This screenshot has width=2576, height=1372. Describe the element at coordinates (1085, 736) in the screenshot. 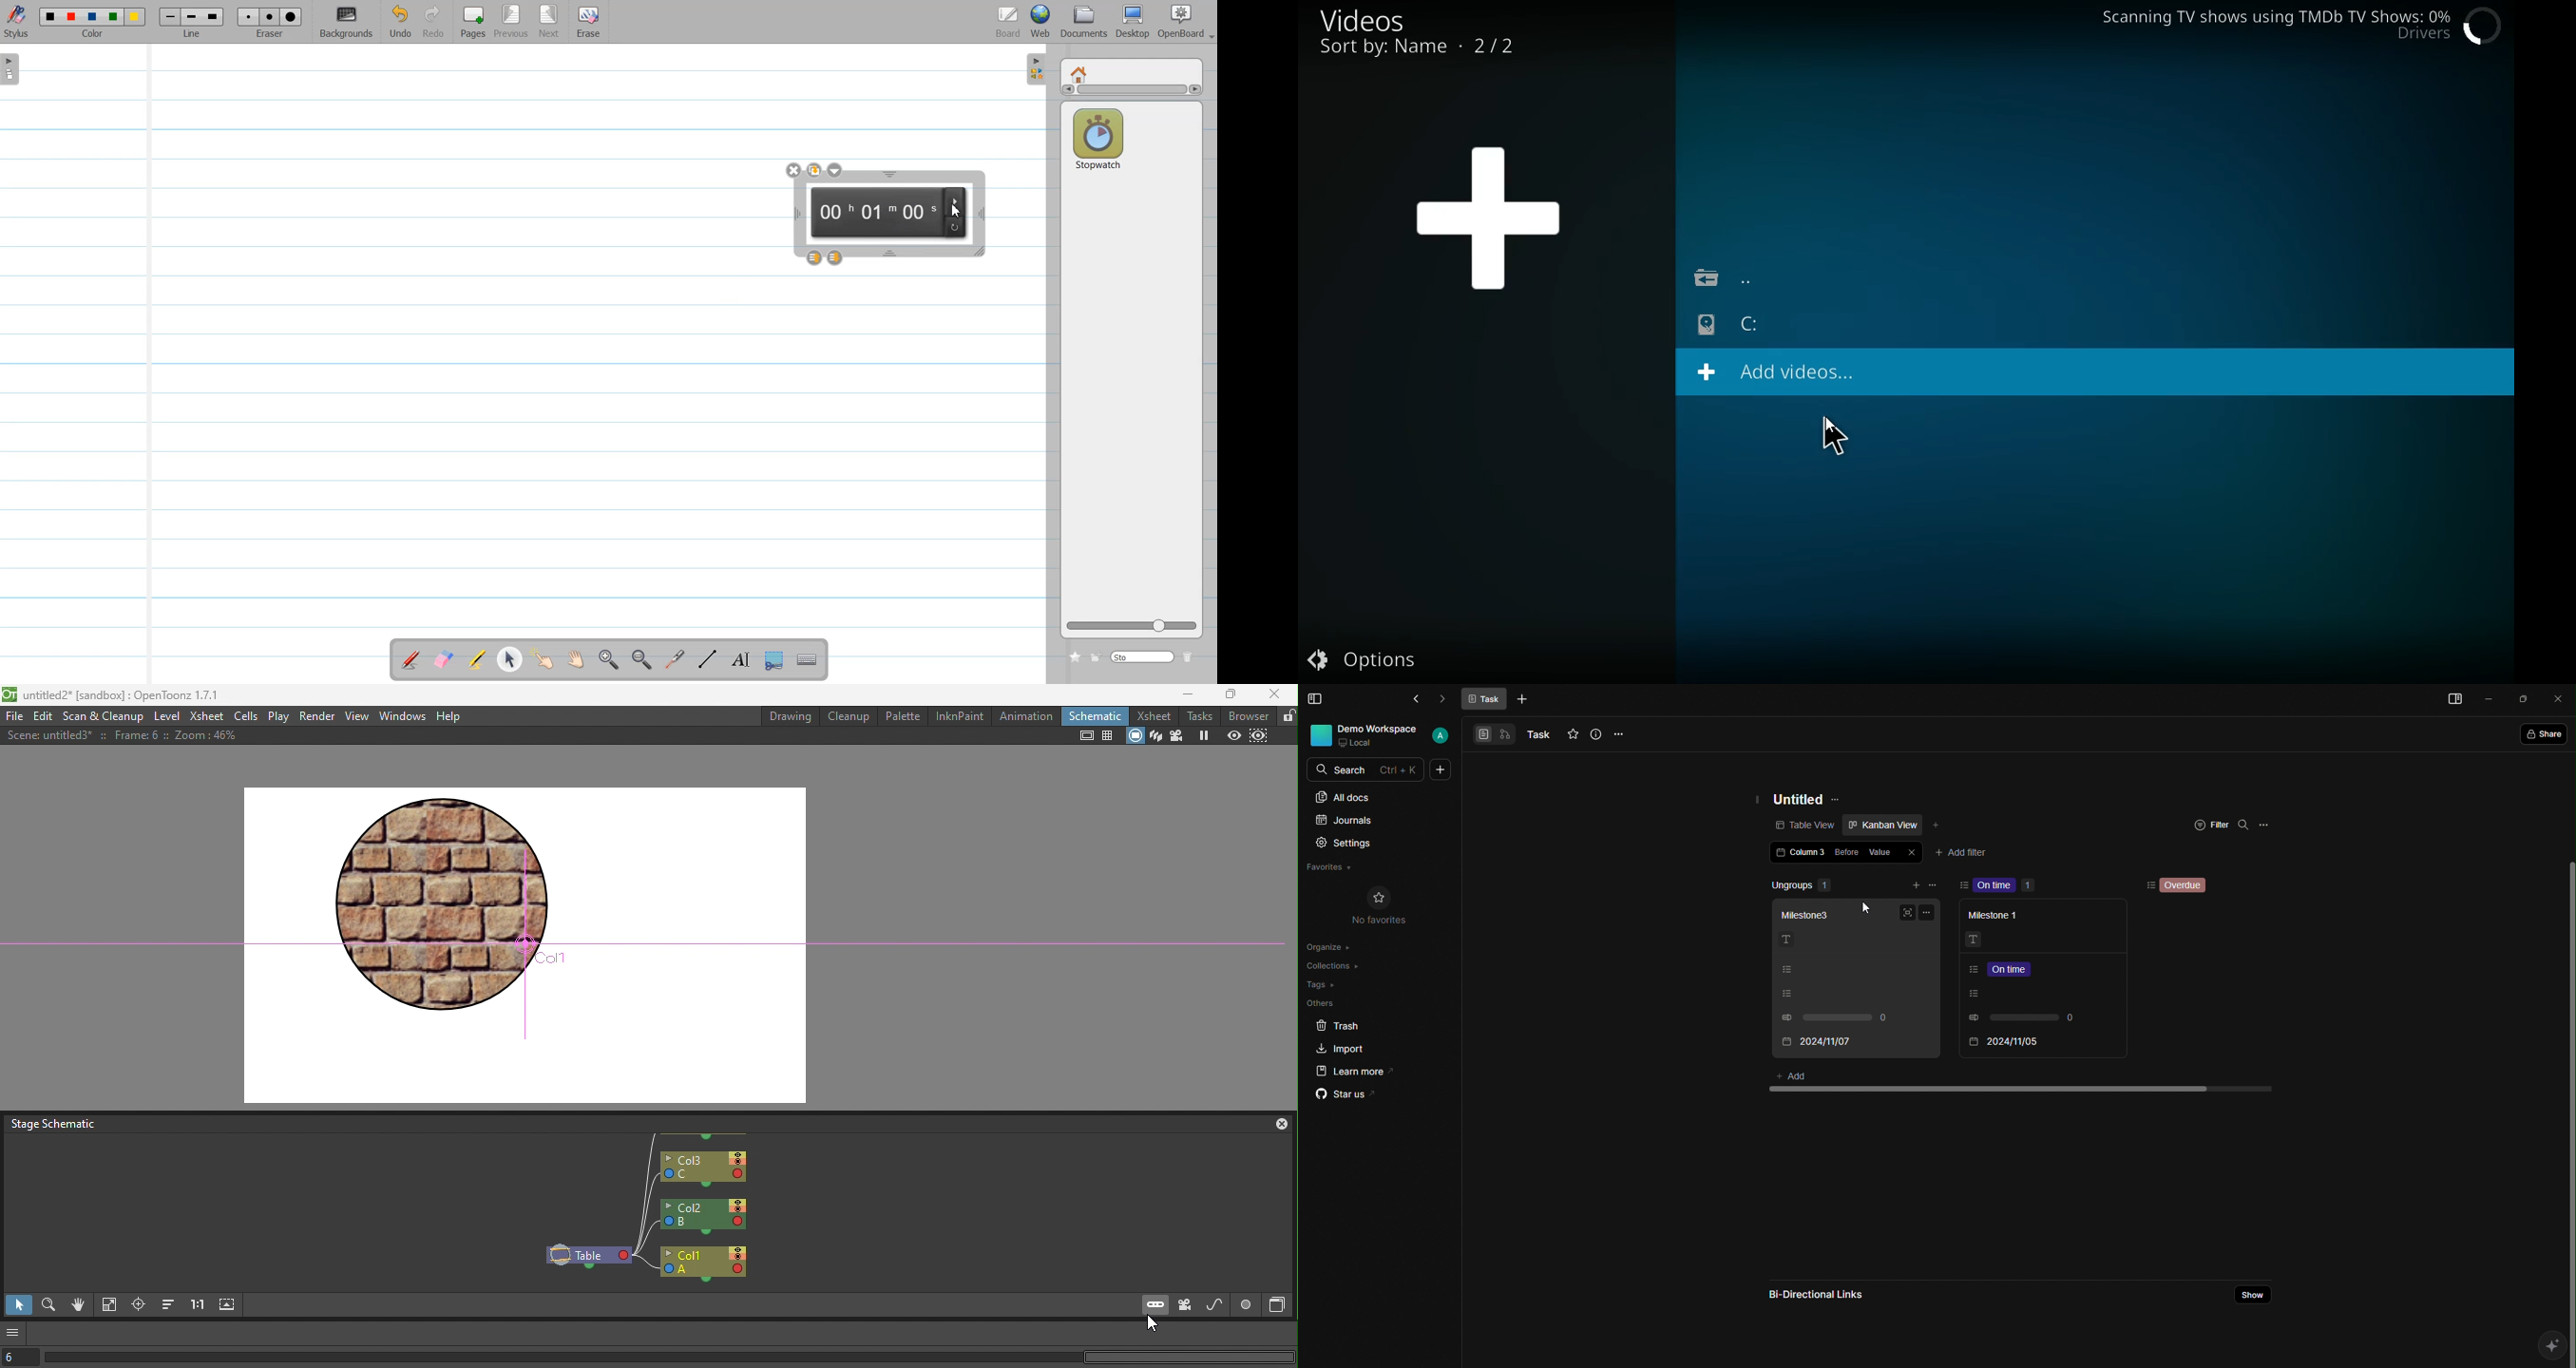

I see `Safe area` at that location.